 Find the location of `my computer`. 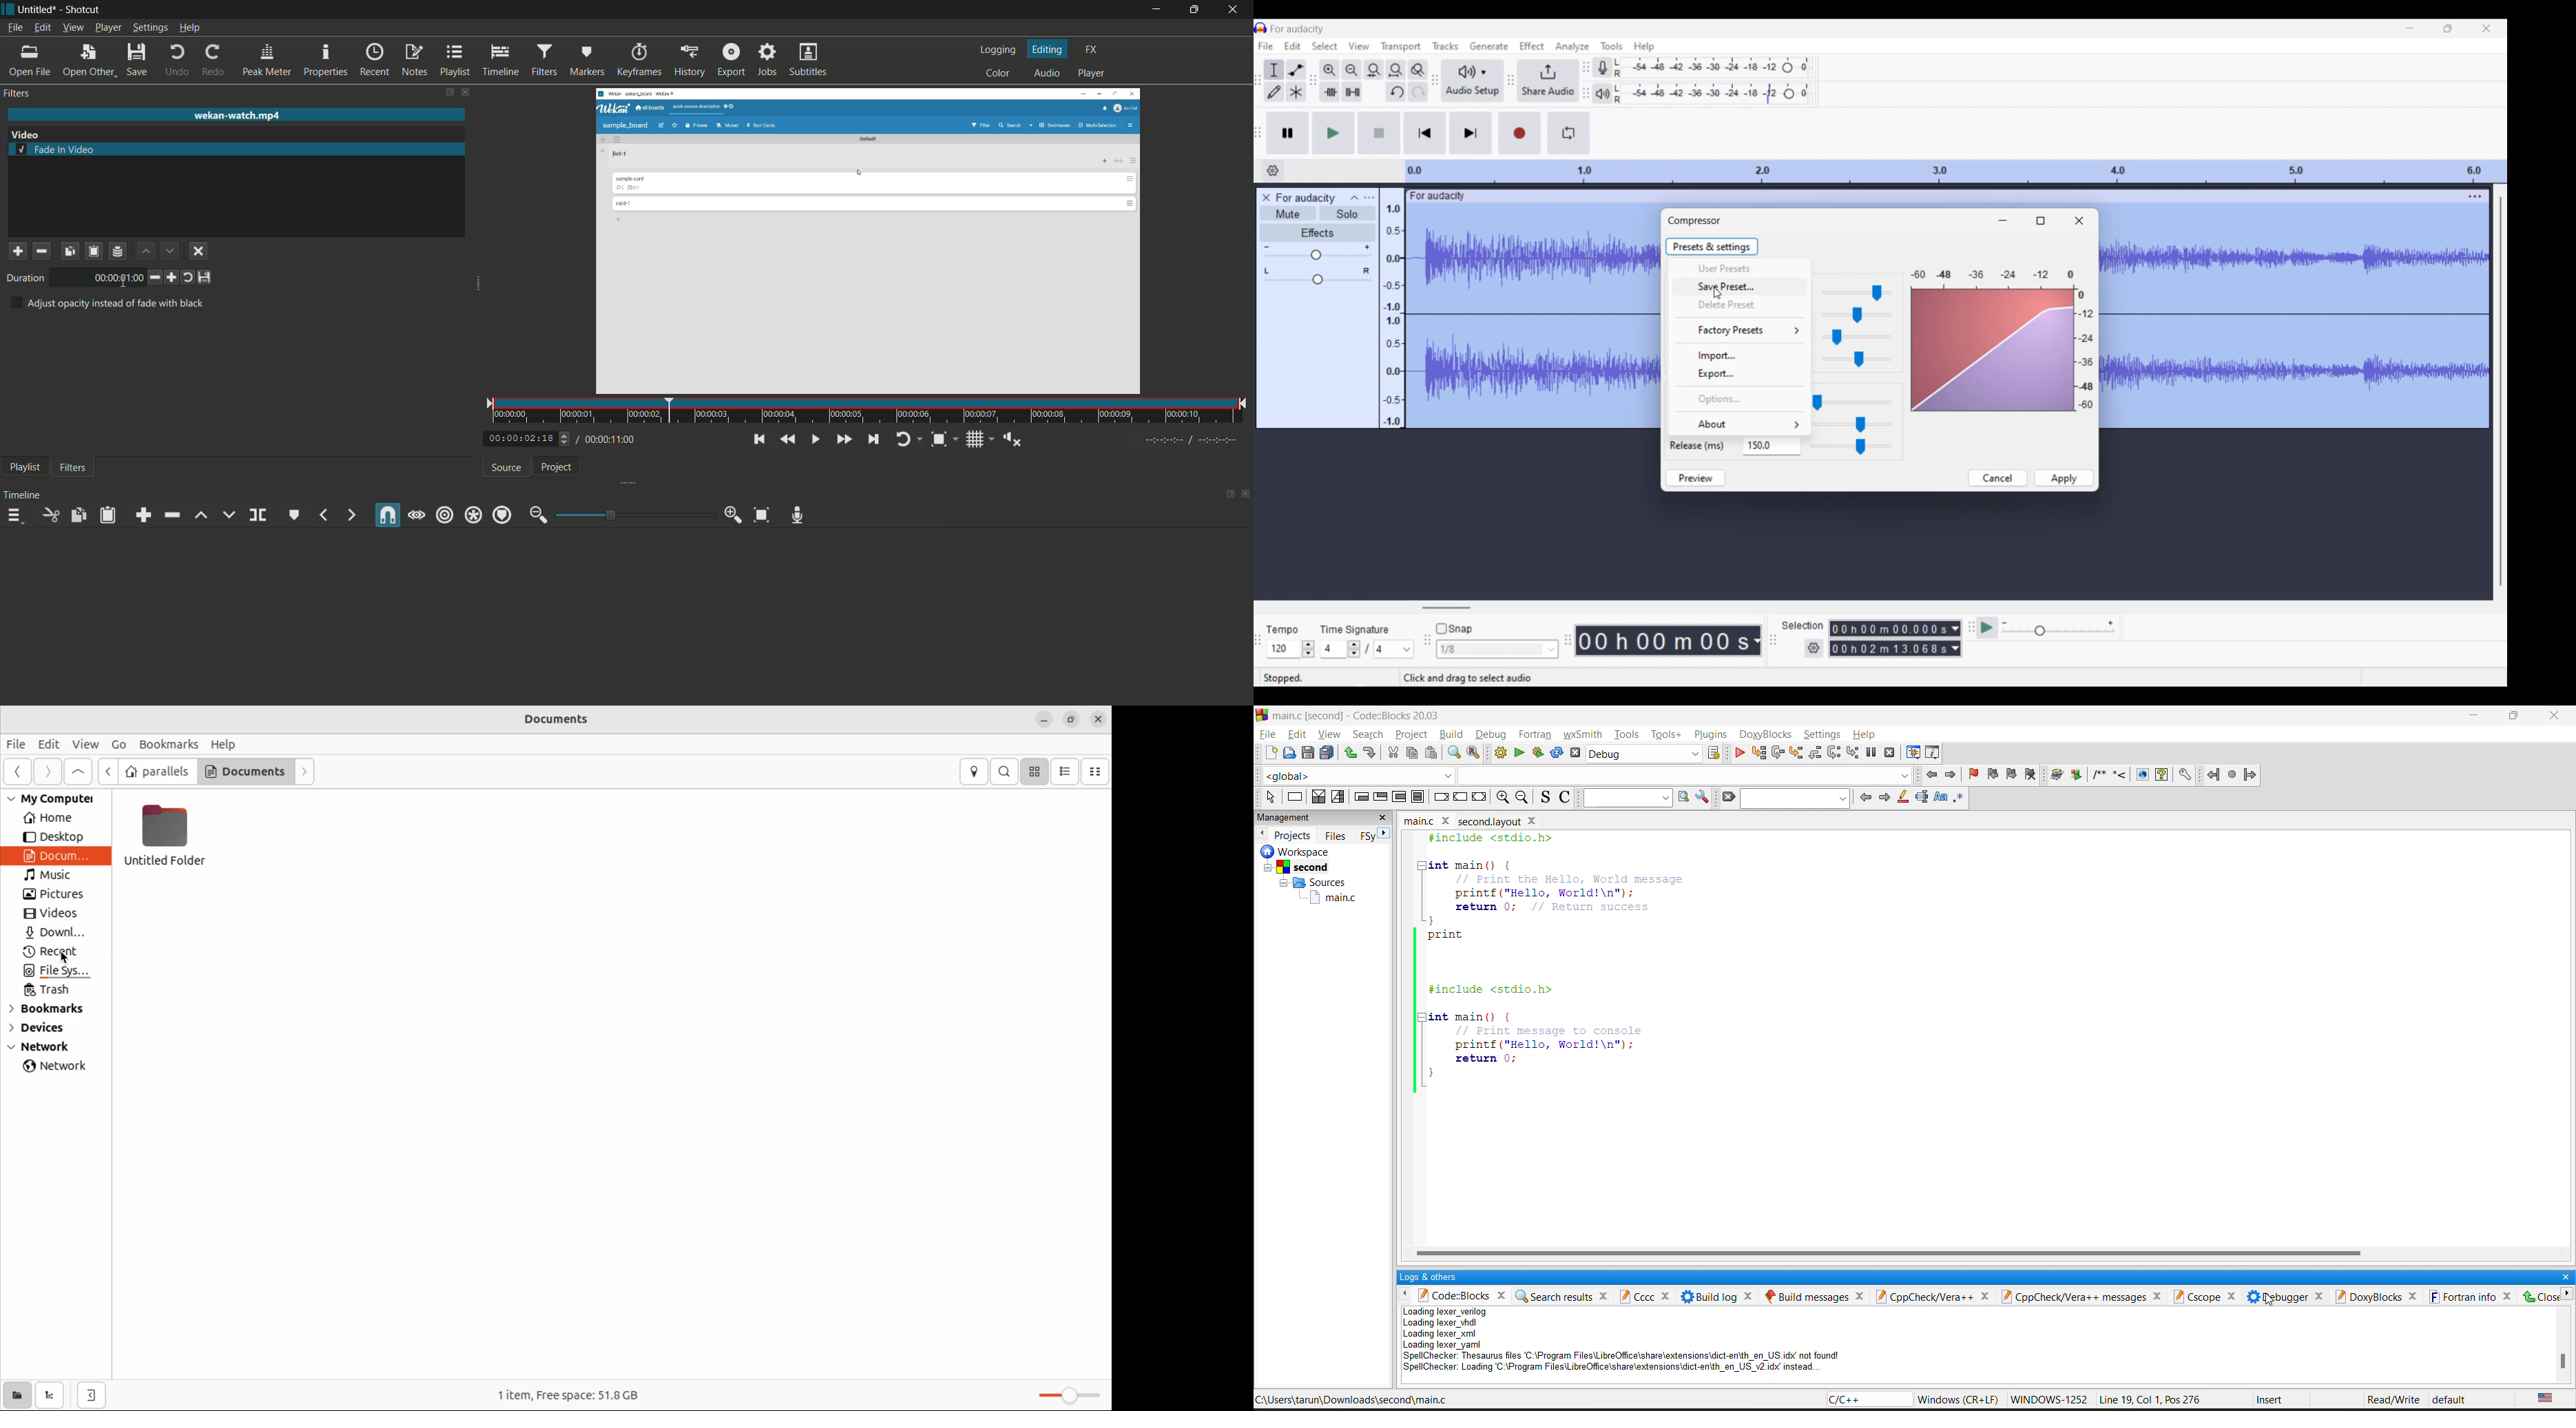

my computer is located at coordinates (60, 799).